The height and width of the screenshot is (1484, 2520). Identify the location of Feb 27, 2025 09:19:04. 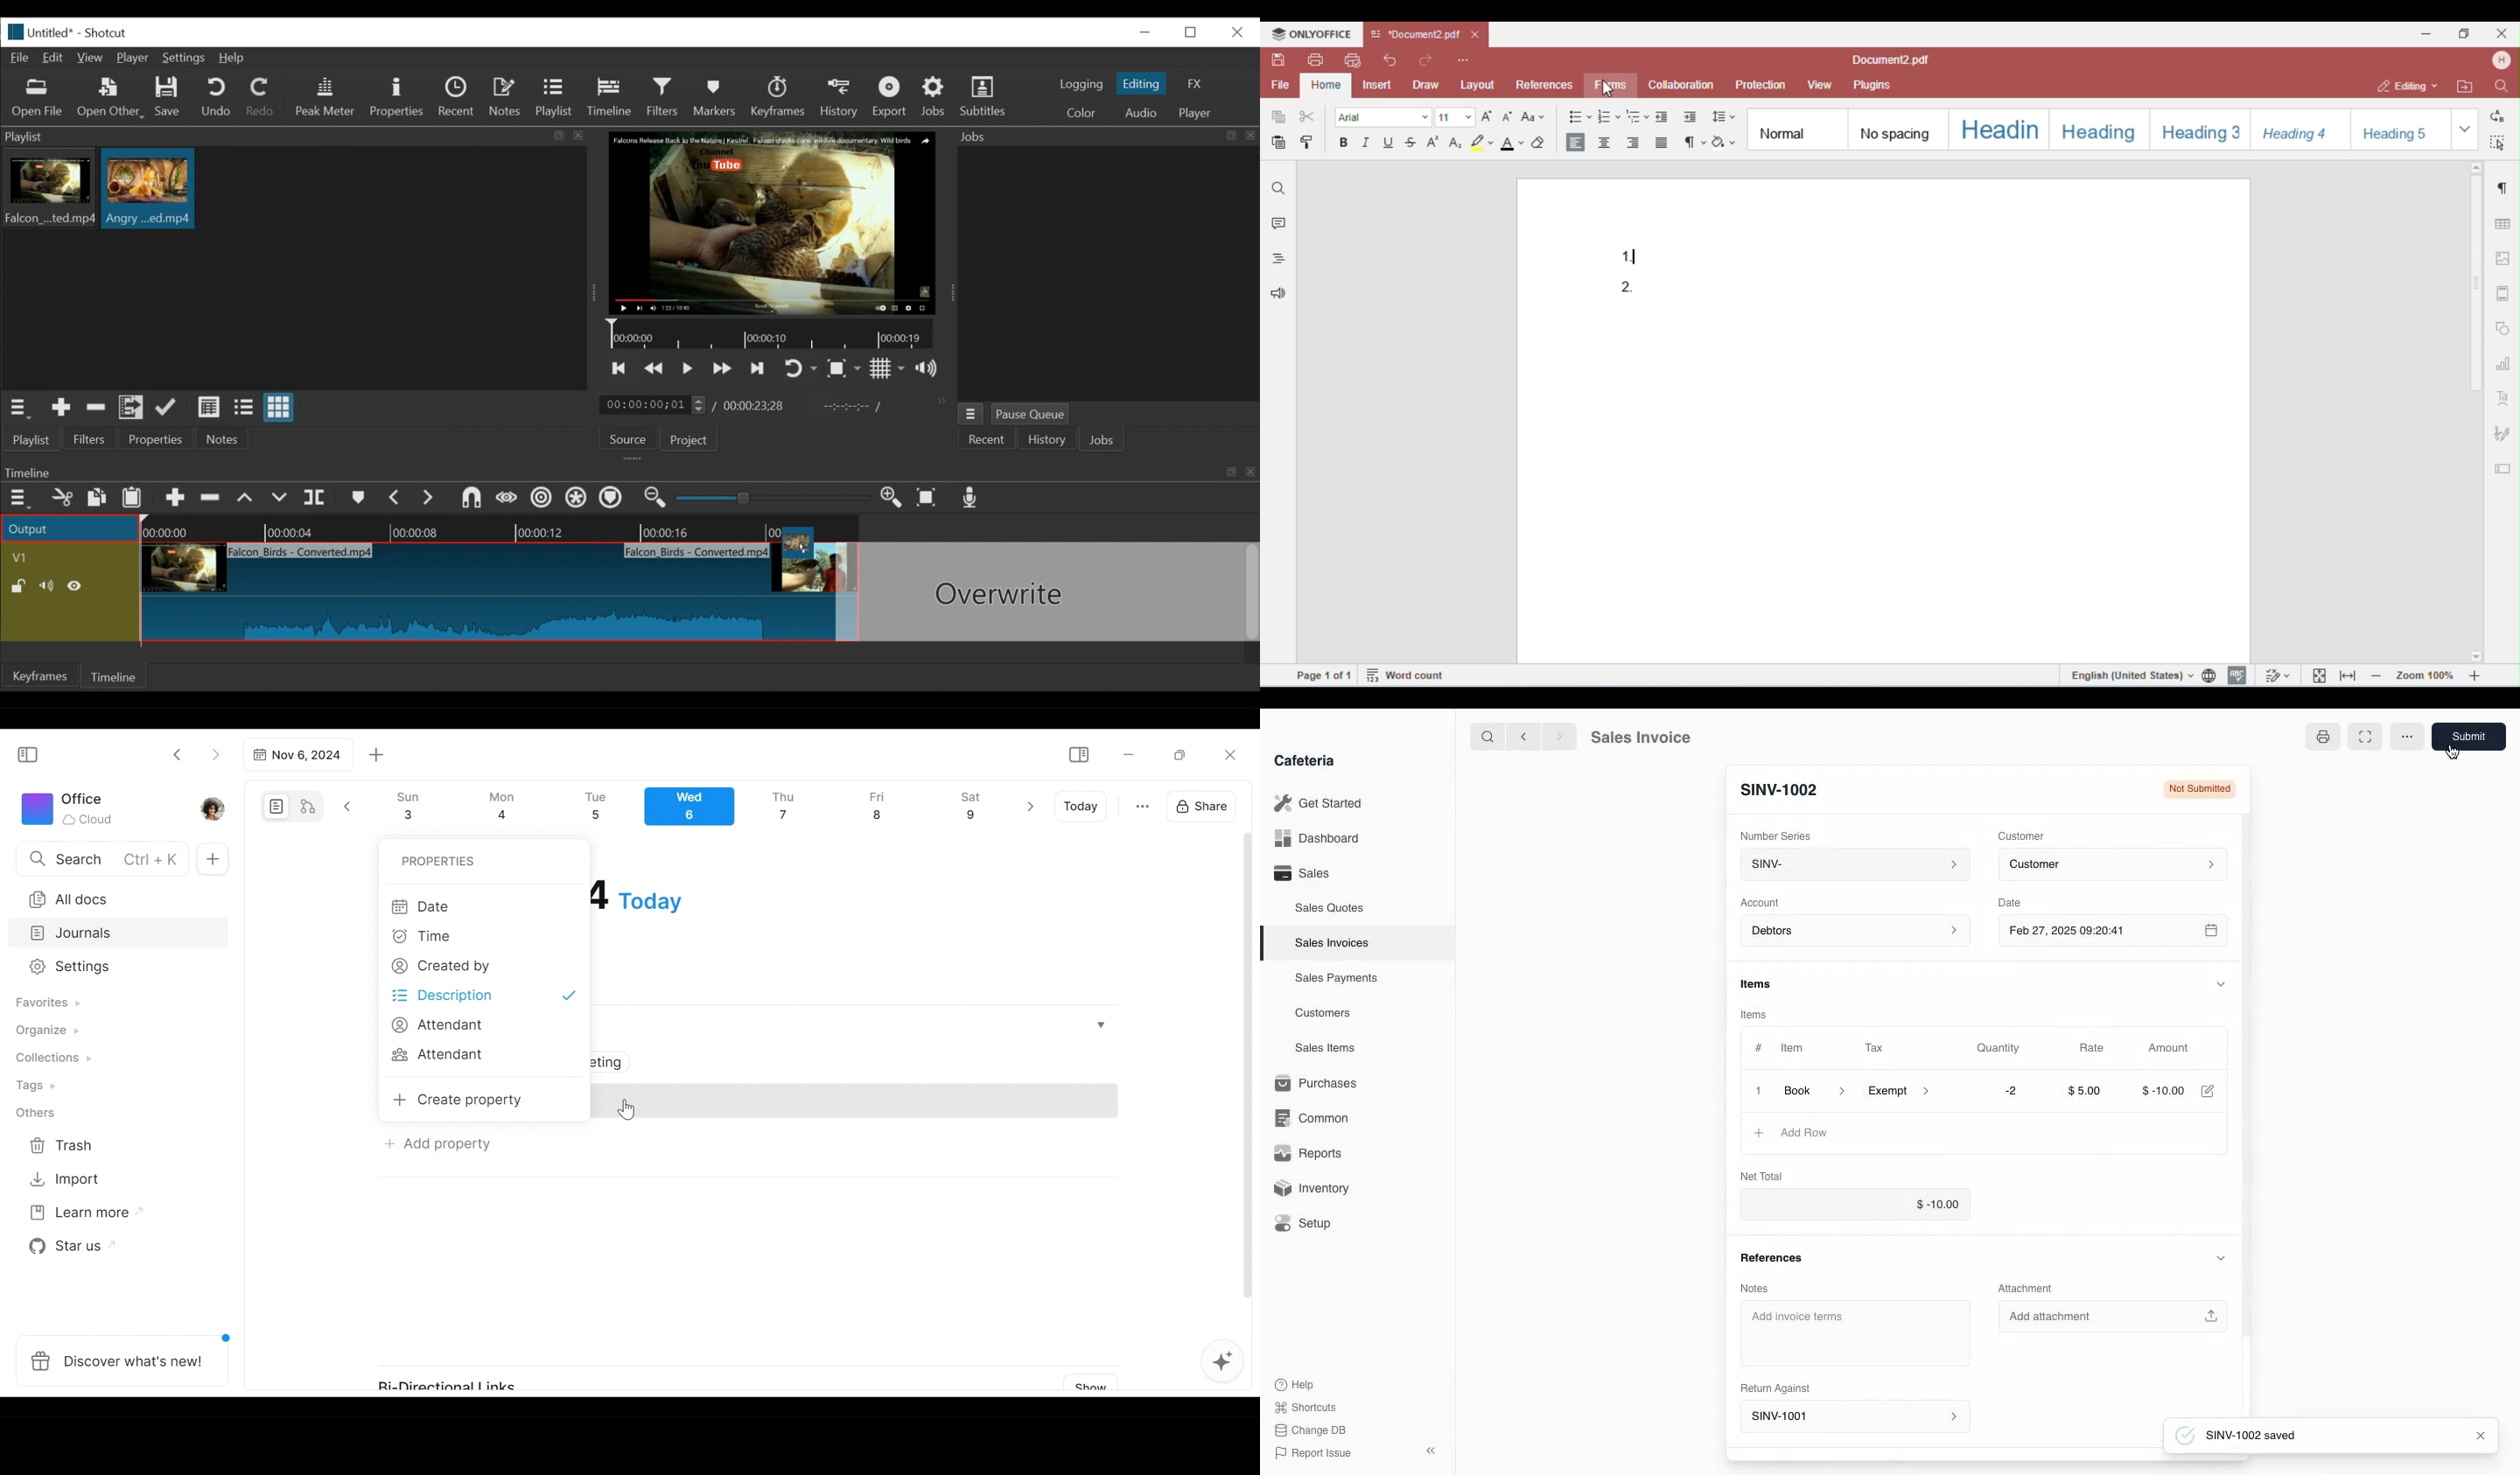
(2120, 932).